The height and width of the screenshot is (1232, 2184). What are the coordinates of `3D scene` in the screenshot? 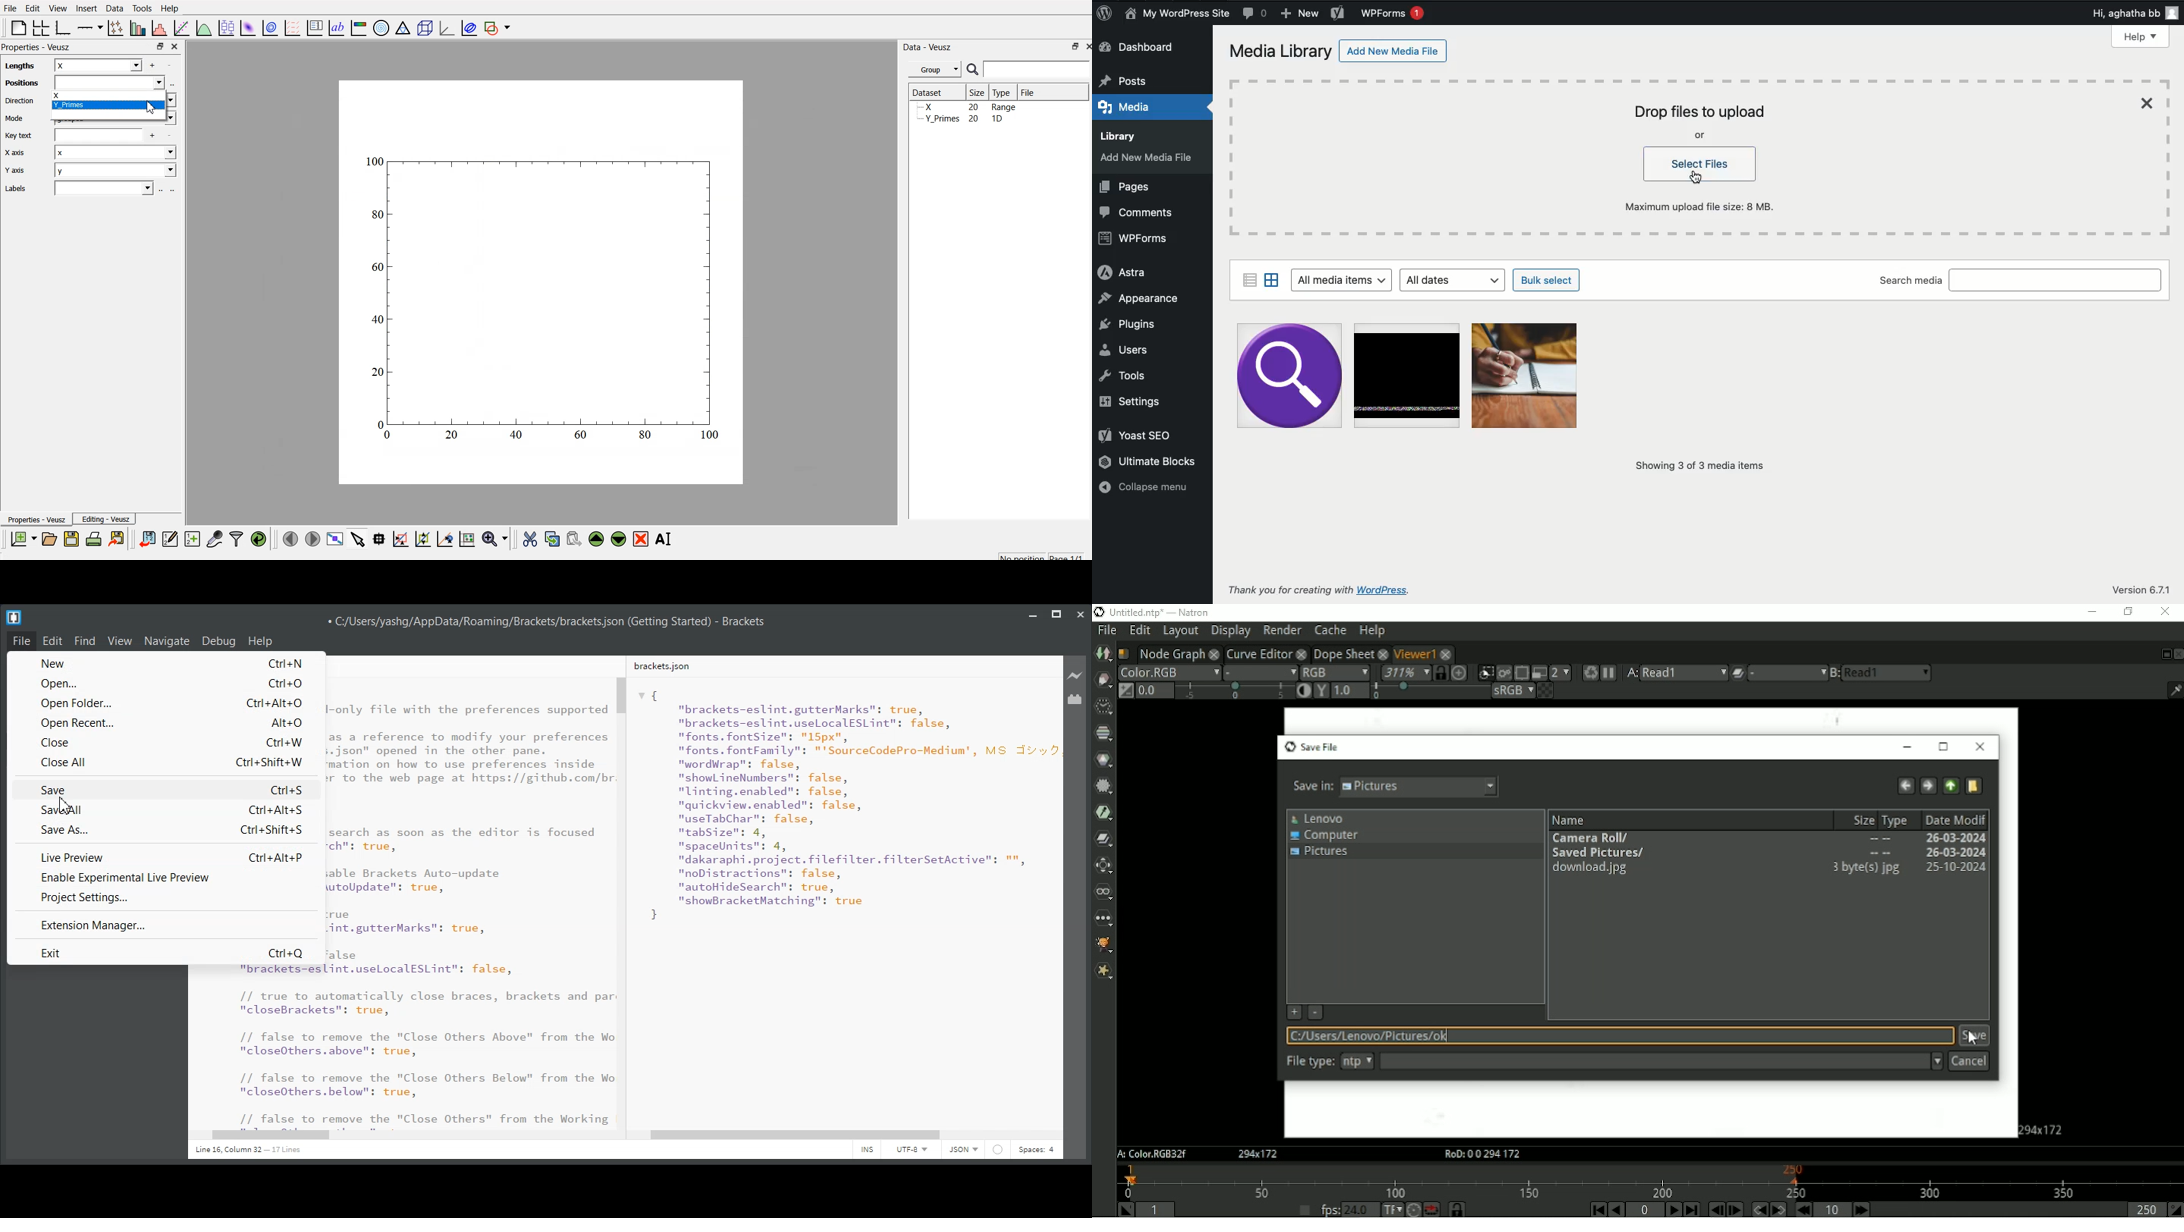 It's located at (425, 29).